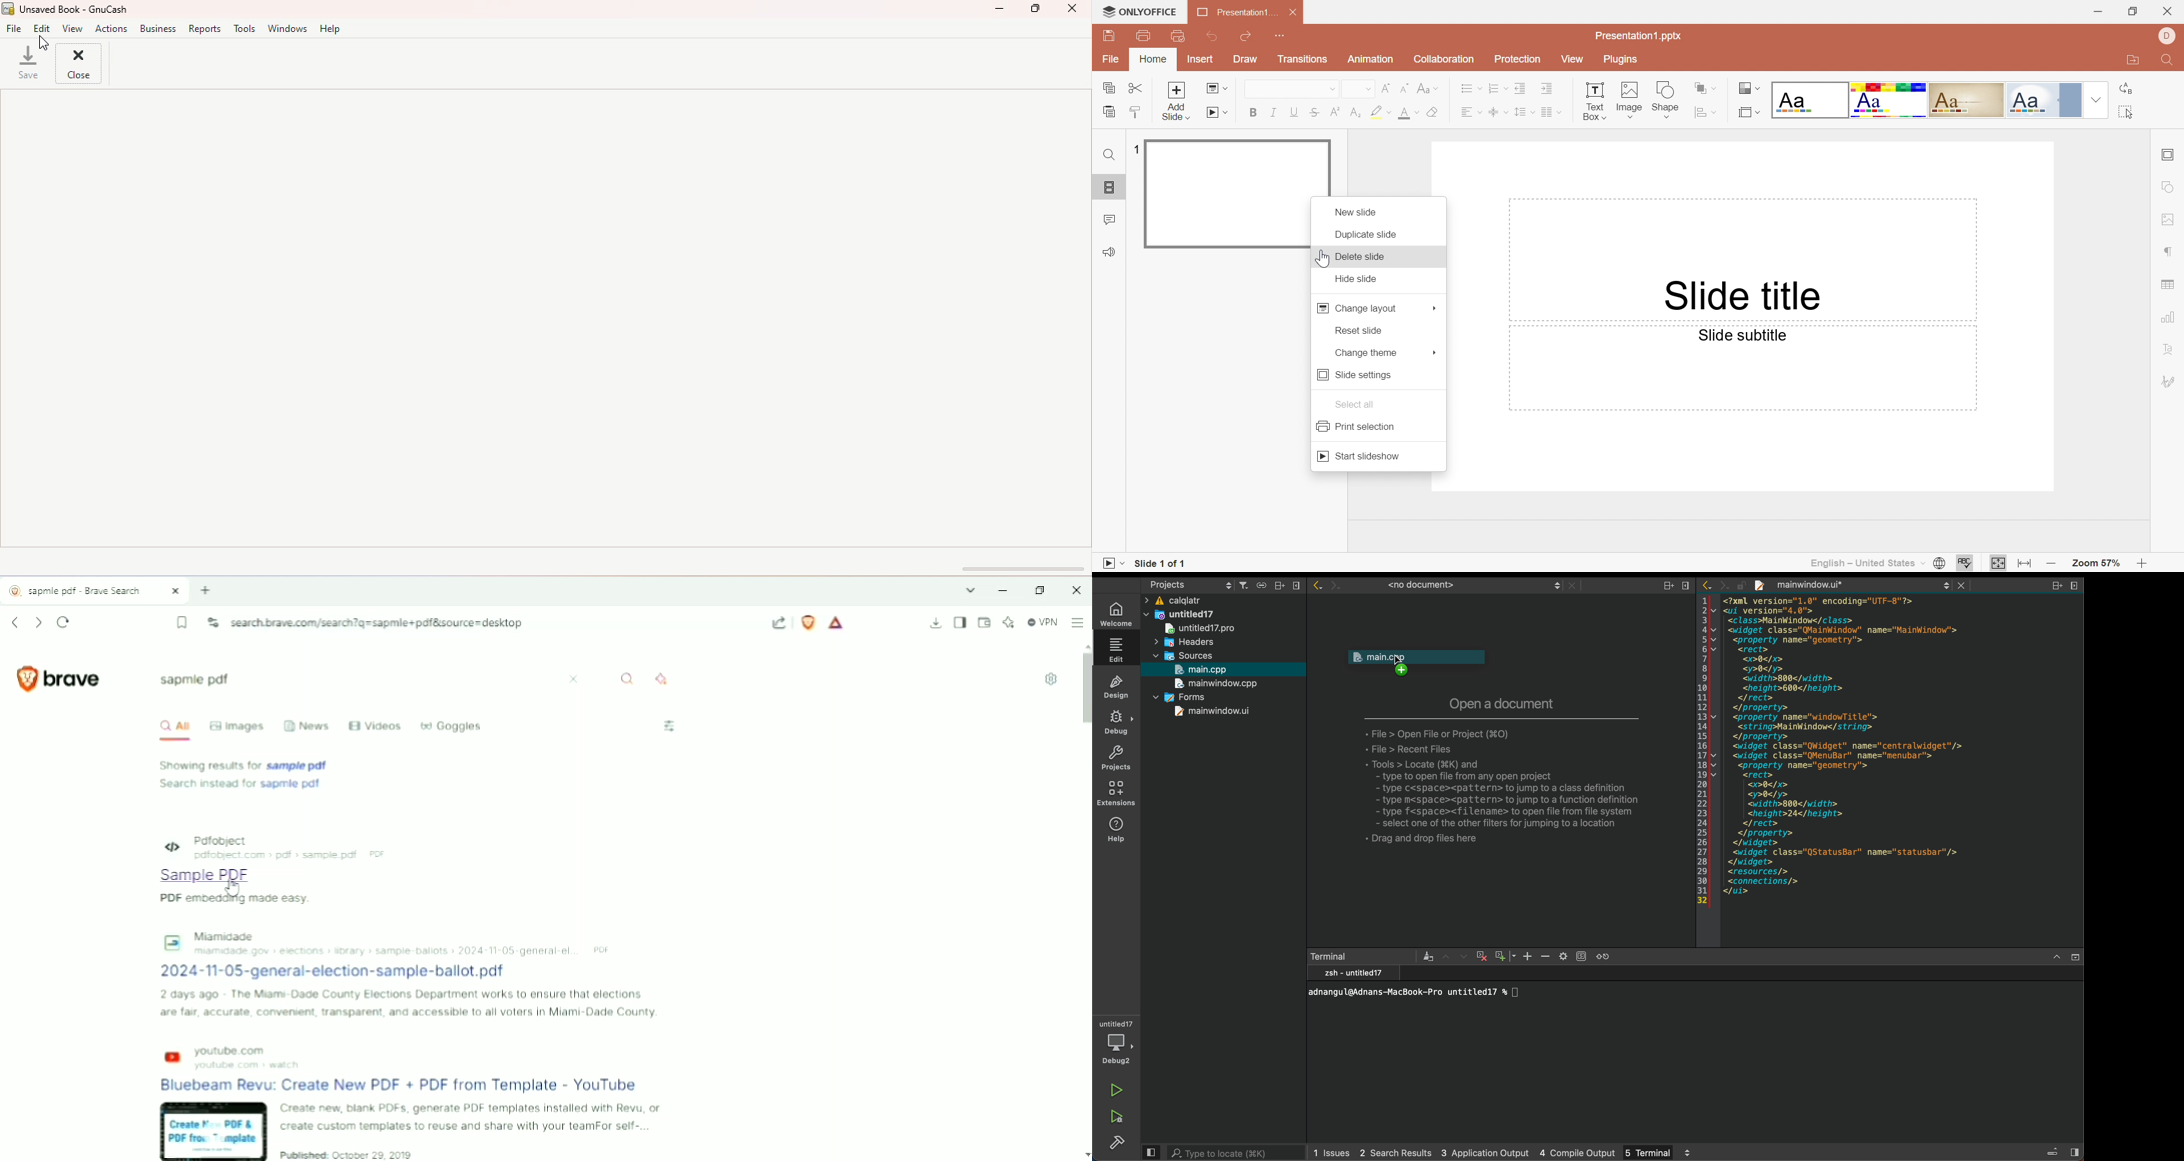 The width and height of the screenshot is (2184, 1176). What do you see at coordinates (1273, 111) in the screenshot?
I see `Italic` at bounding box center [1273, 111].